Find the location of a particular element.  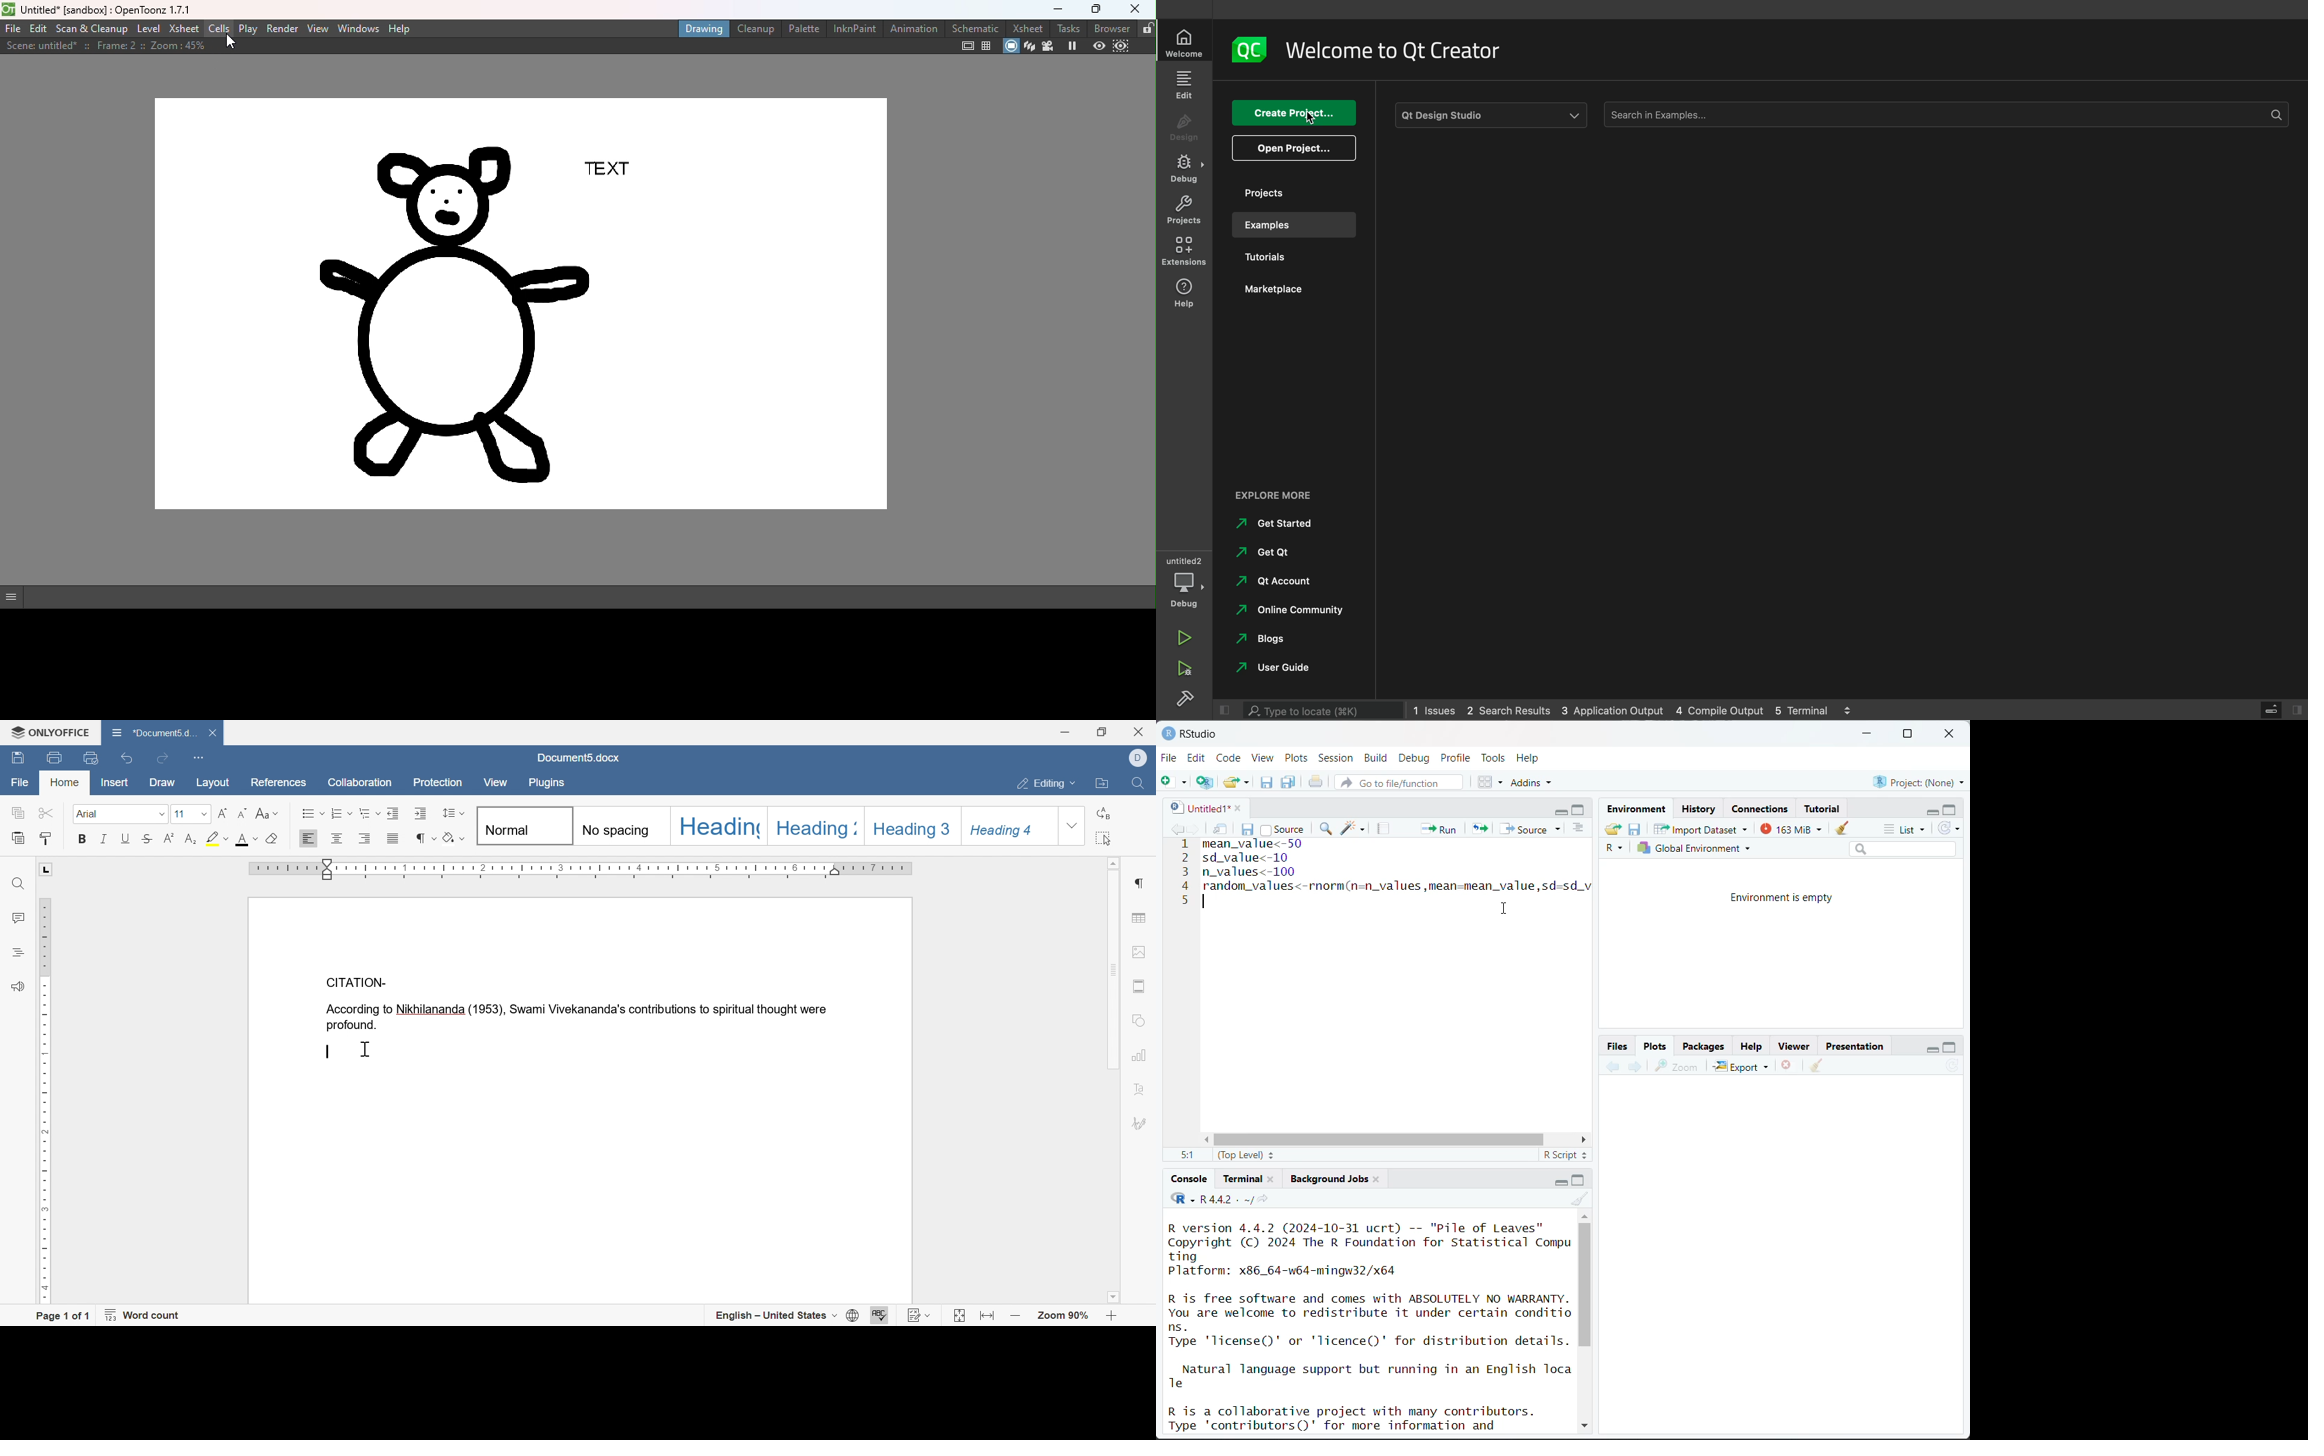

undo is located at coordinates (126, 758).